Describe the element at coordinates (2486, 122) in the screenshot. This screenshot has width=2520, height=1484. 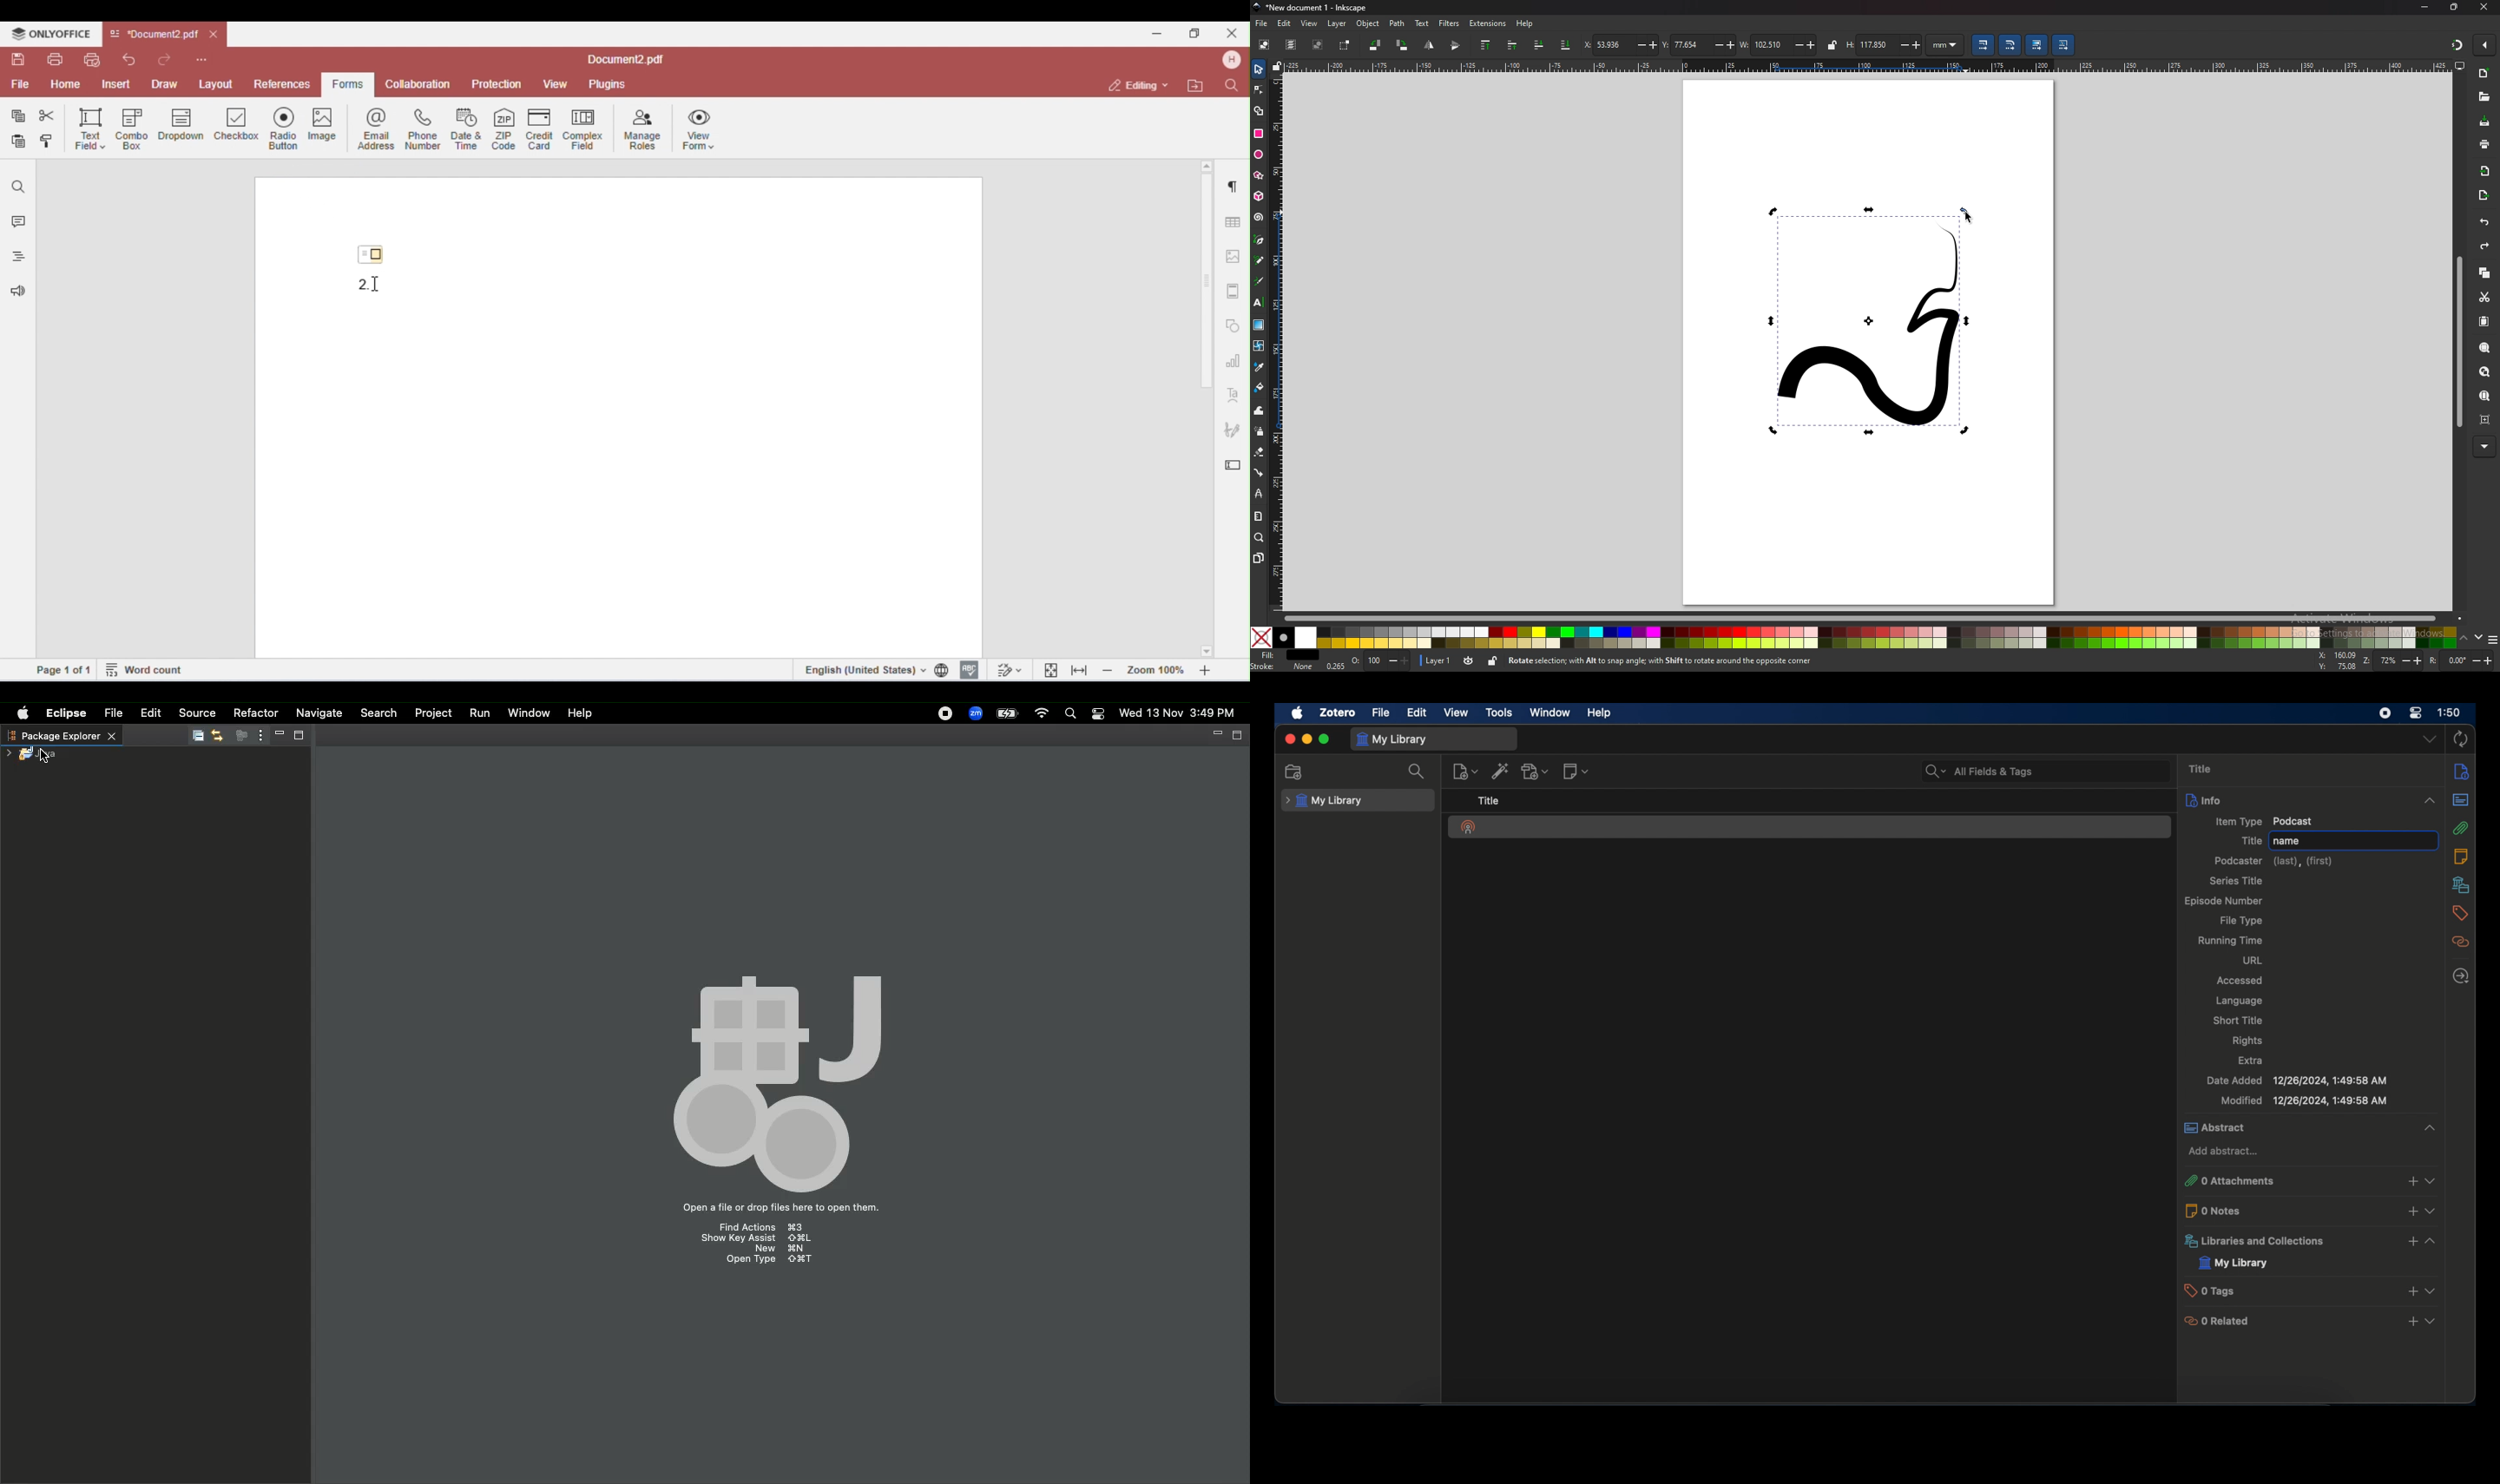
I see `save` at that location.